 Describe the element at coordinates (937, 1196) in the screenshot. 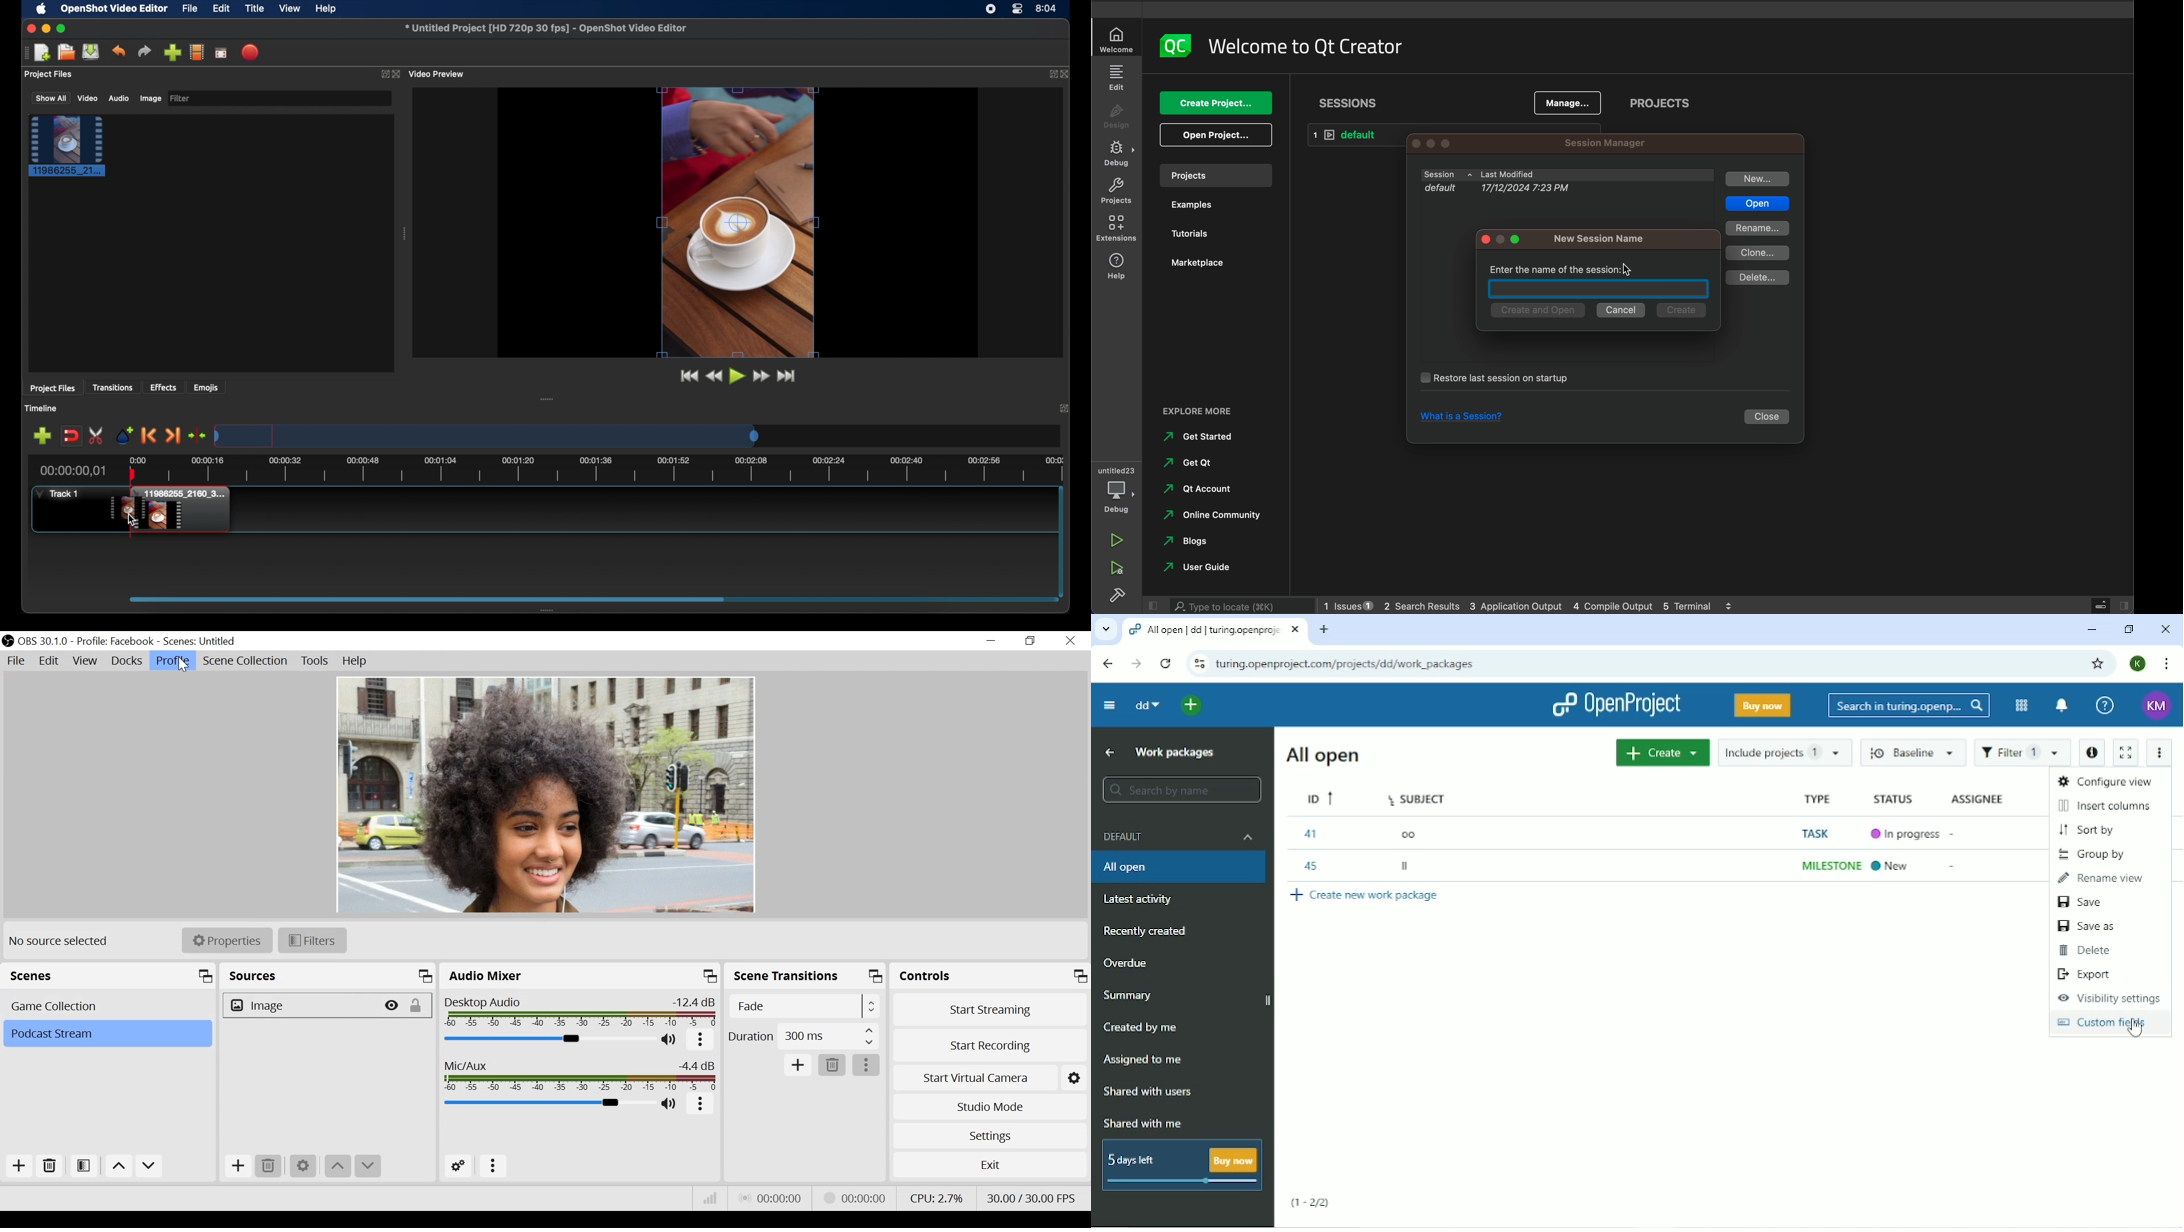

I see `CPU Usage` at that location.